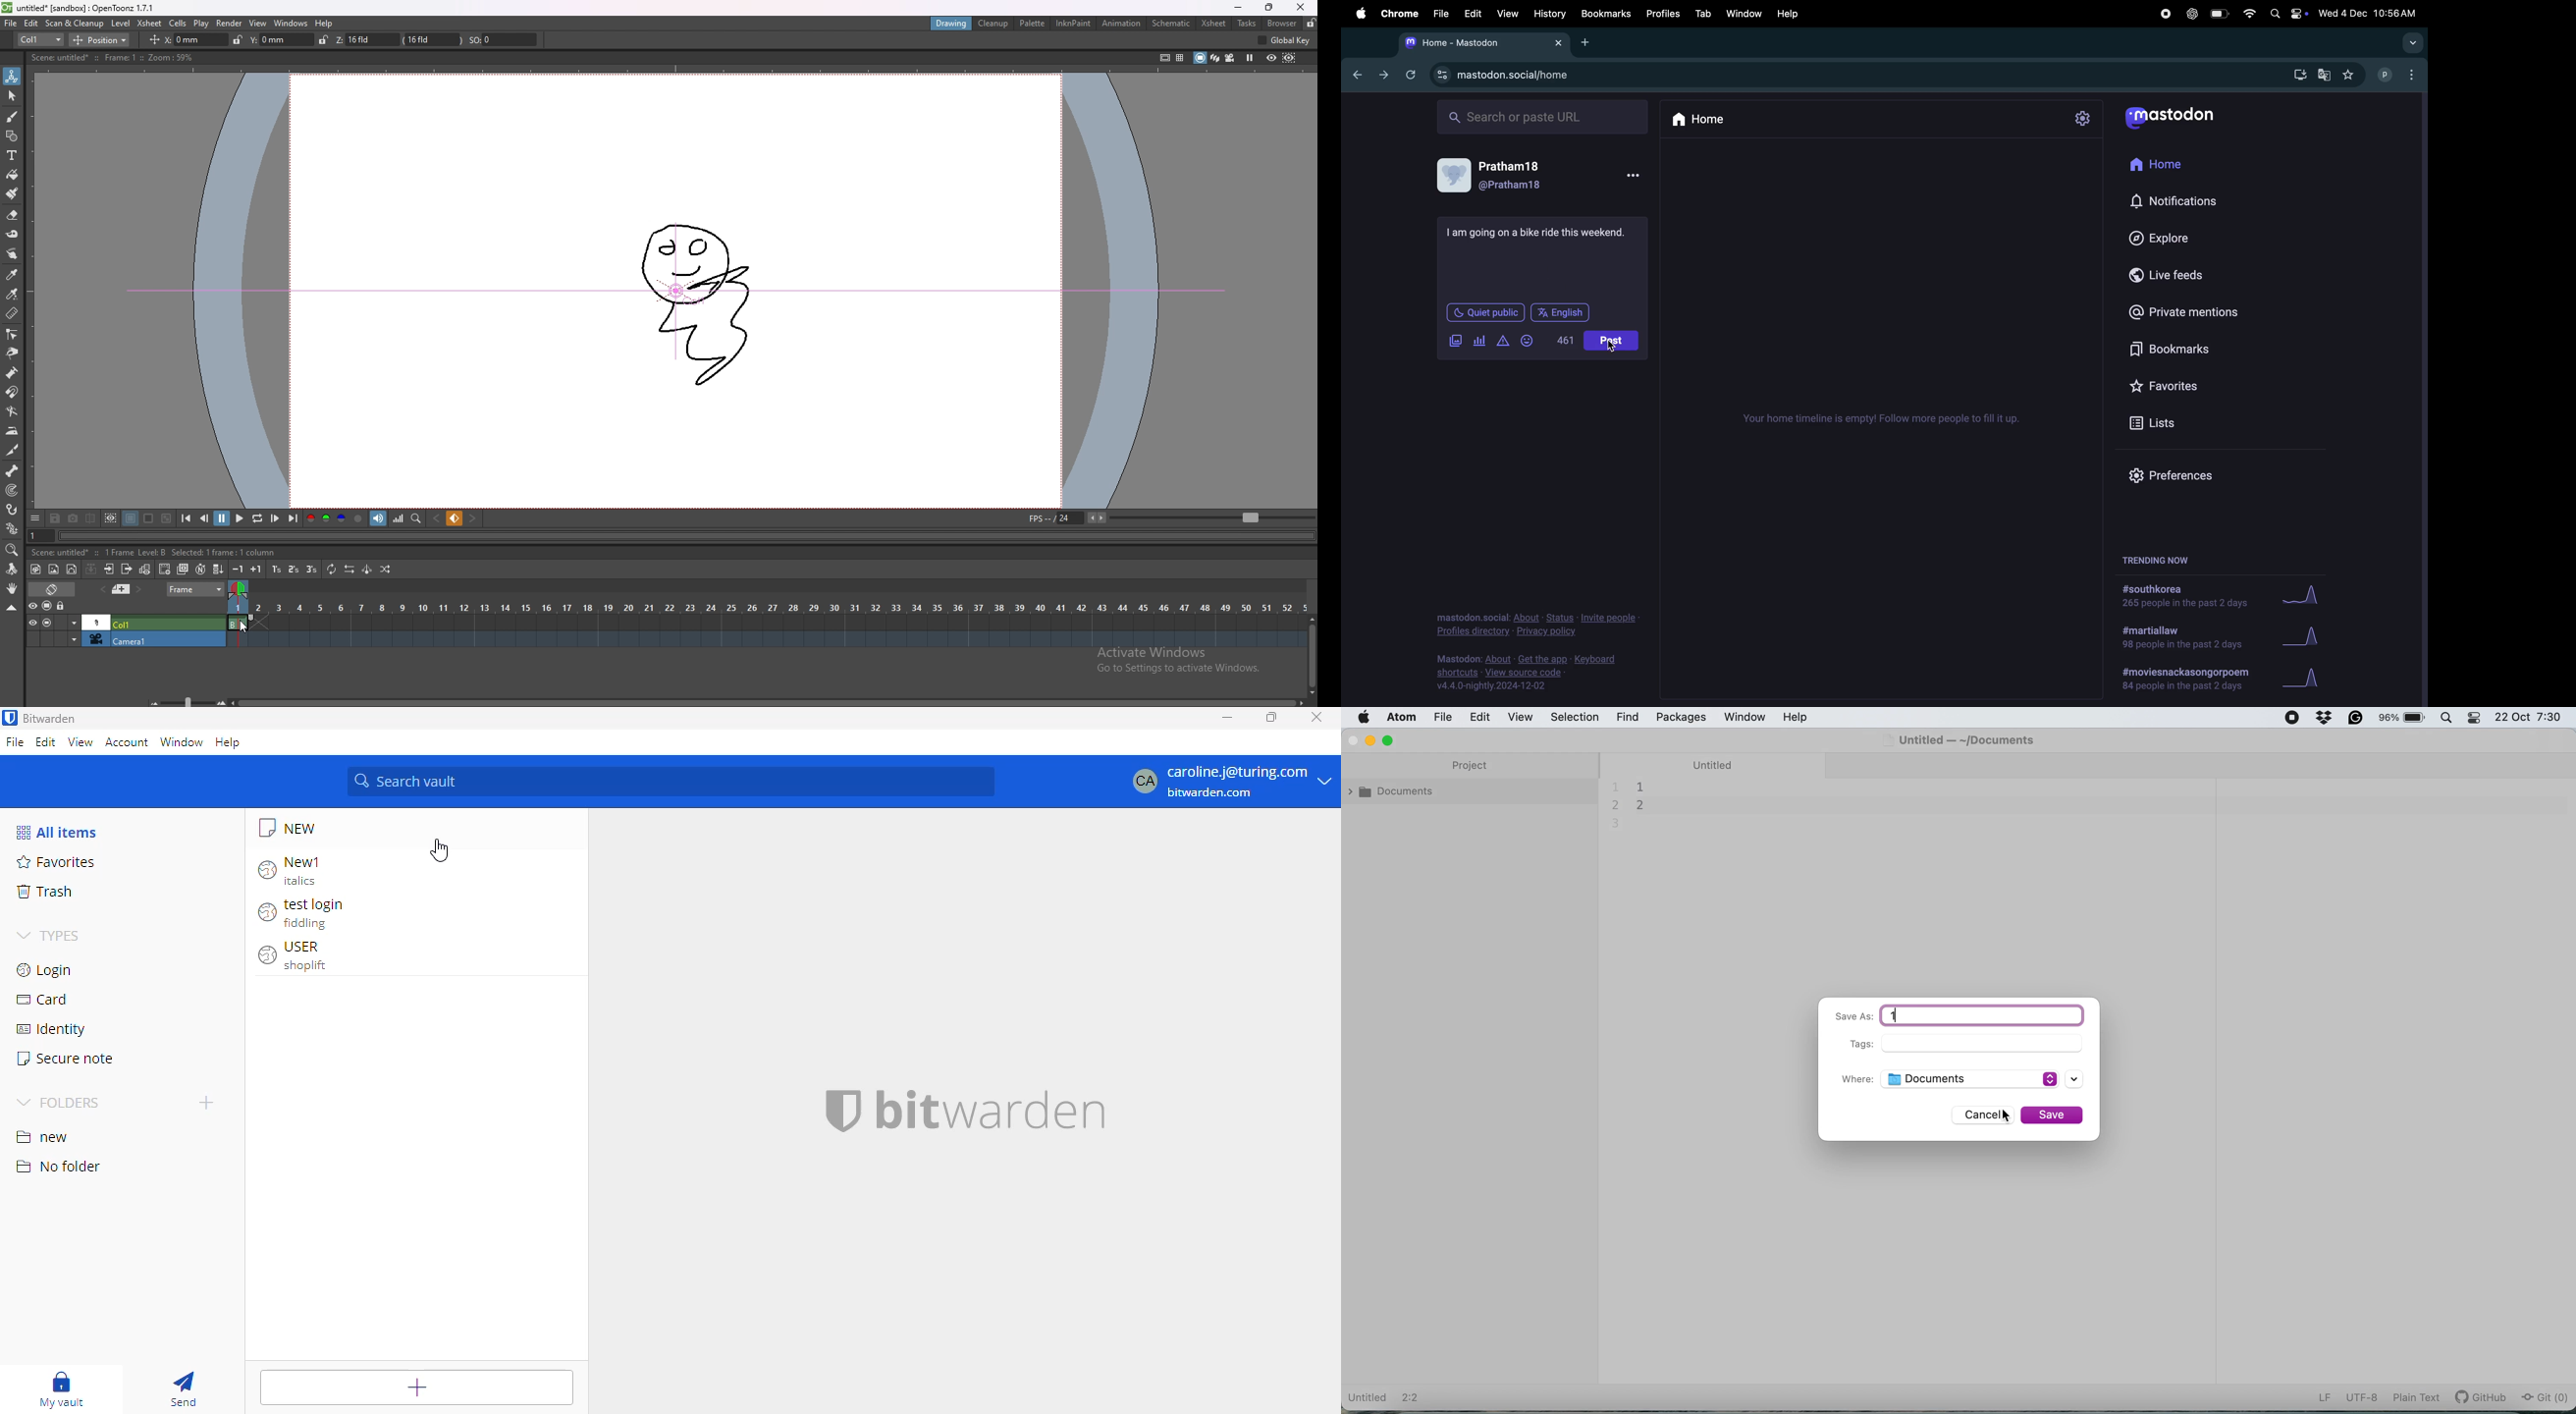  What do you see at coordinates (309, 569) in the screenshot?
I see `reframe on 3s` at bounding box center [309, 569].